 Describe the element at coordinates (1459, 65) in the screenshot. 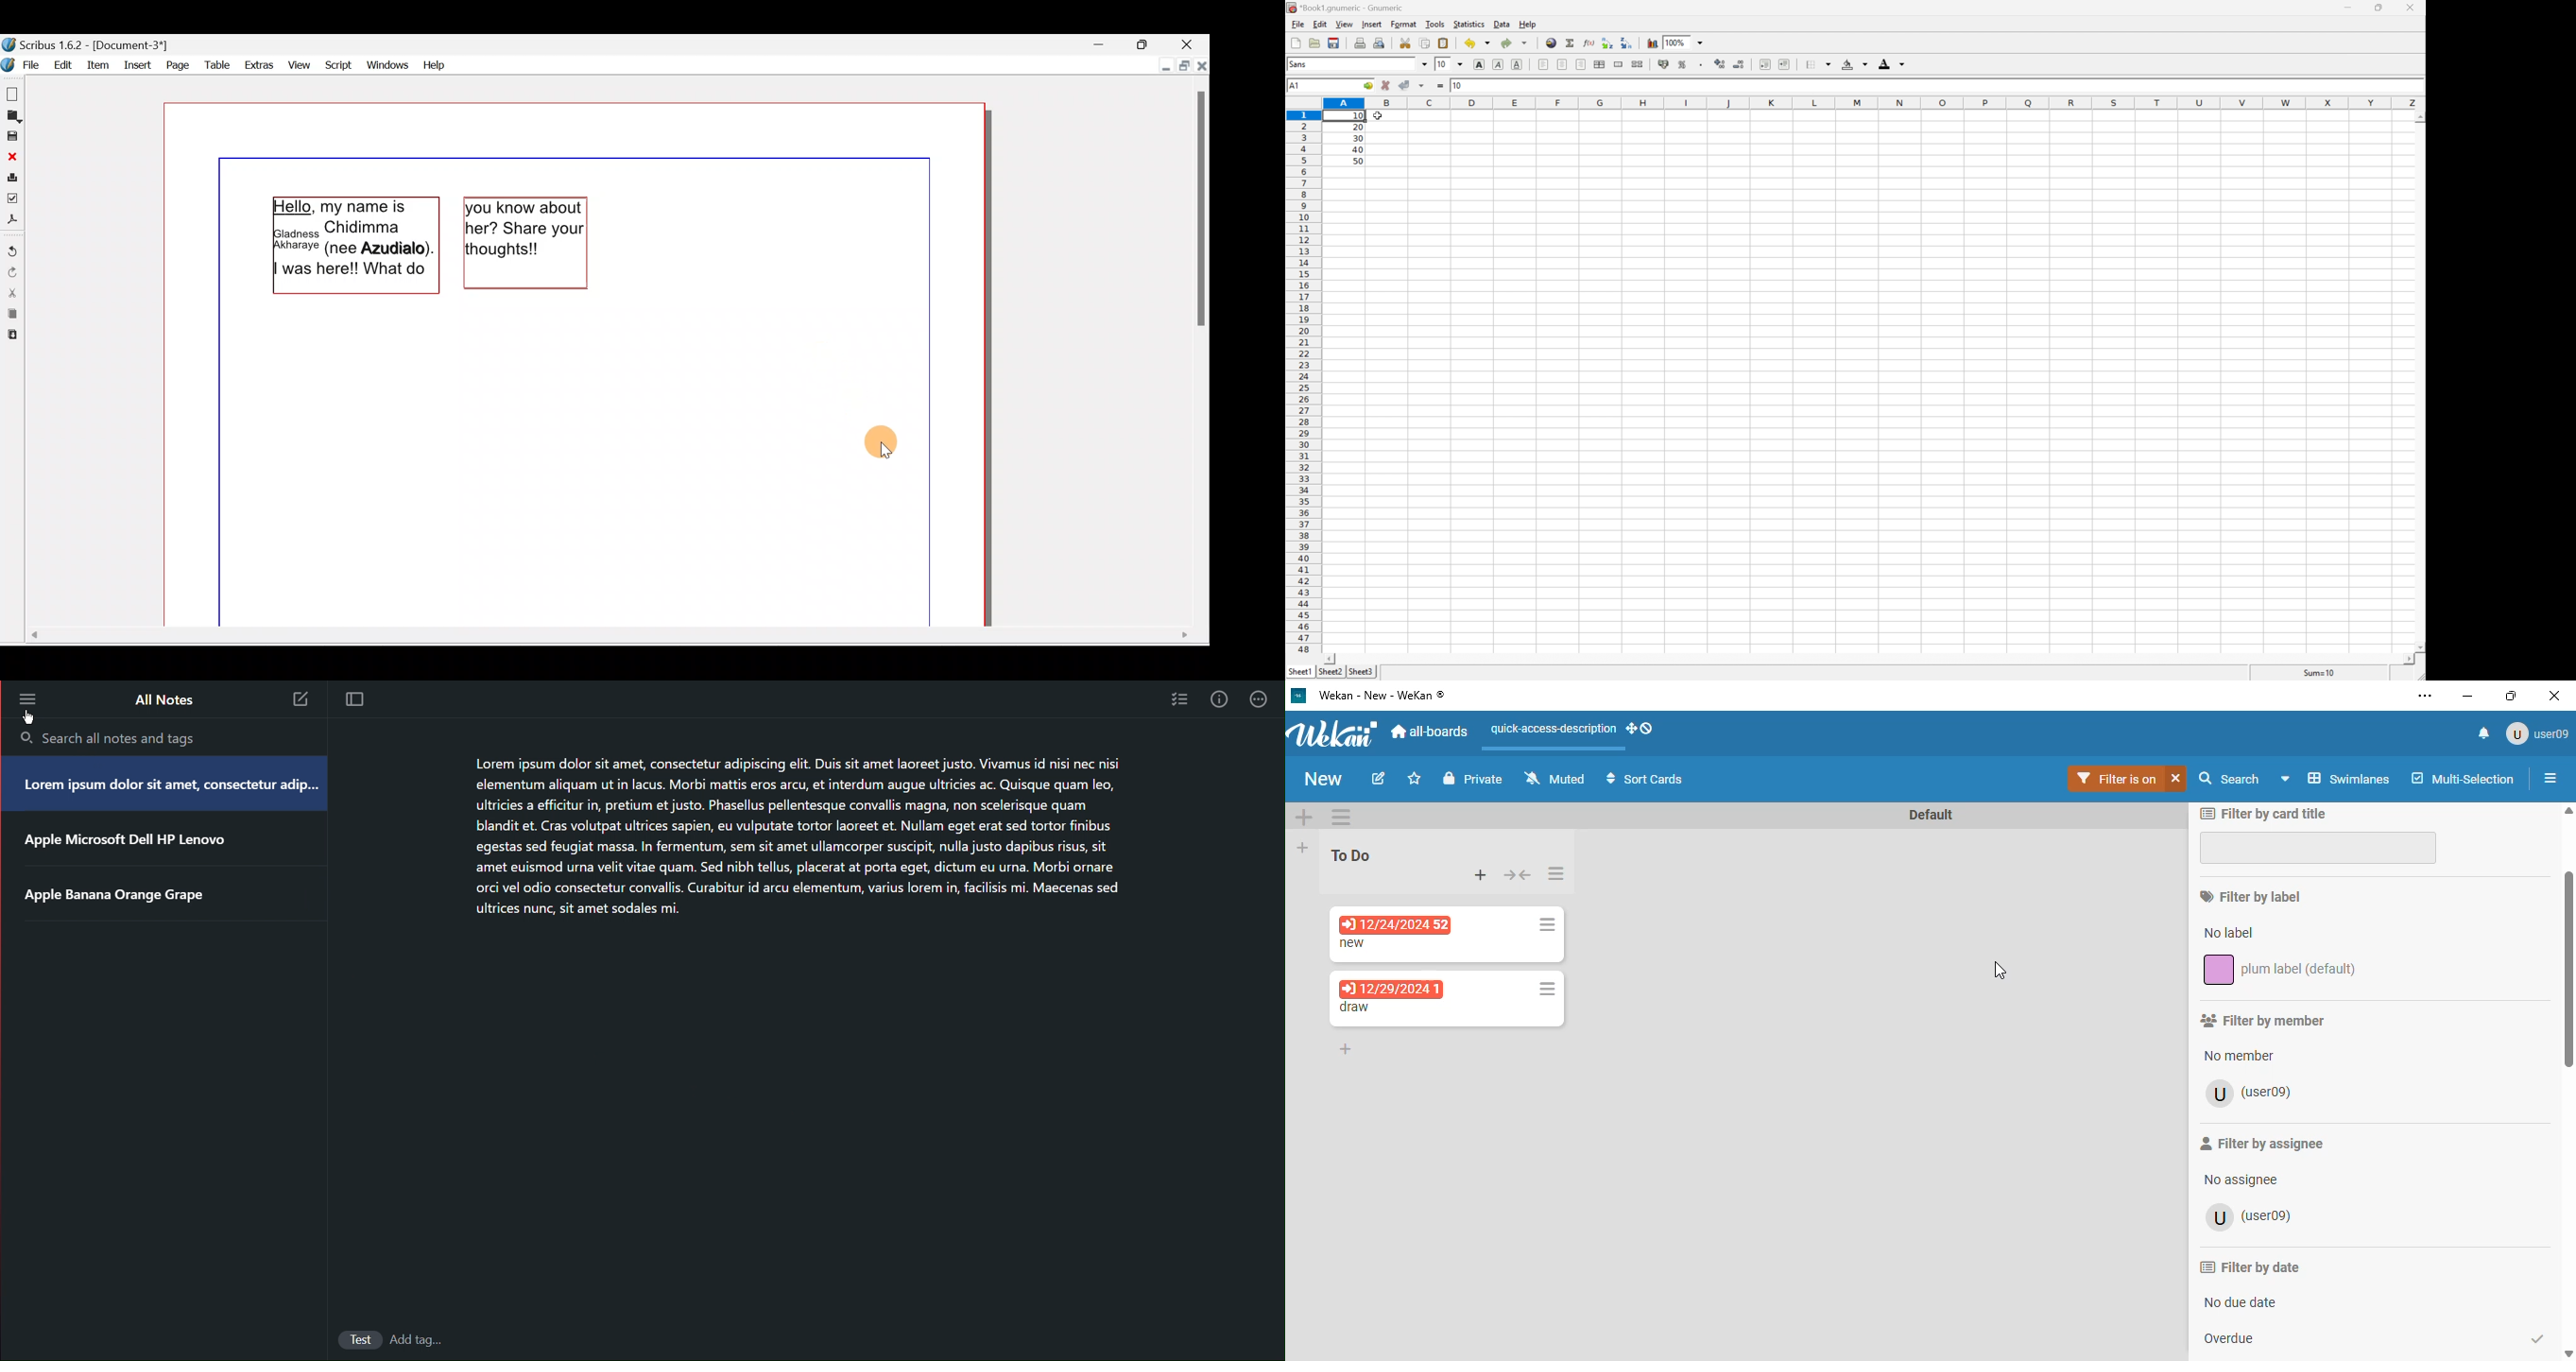

I see `Drop Down` at that location.